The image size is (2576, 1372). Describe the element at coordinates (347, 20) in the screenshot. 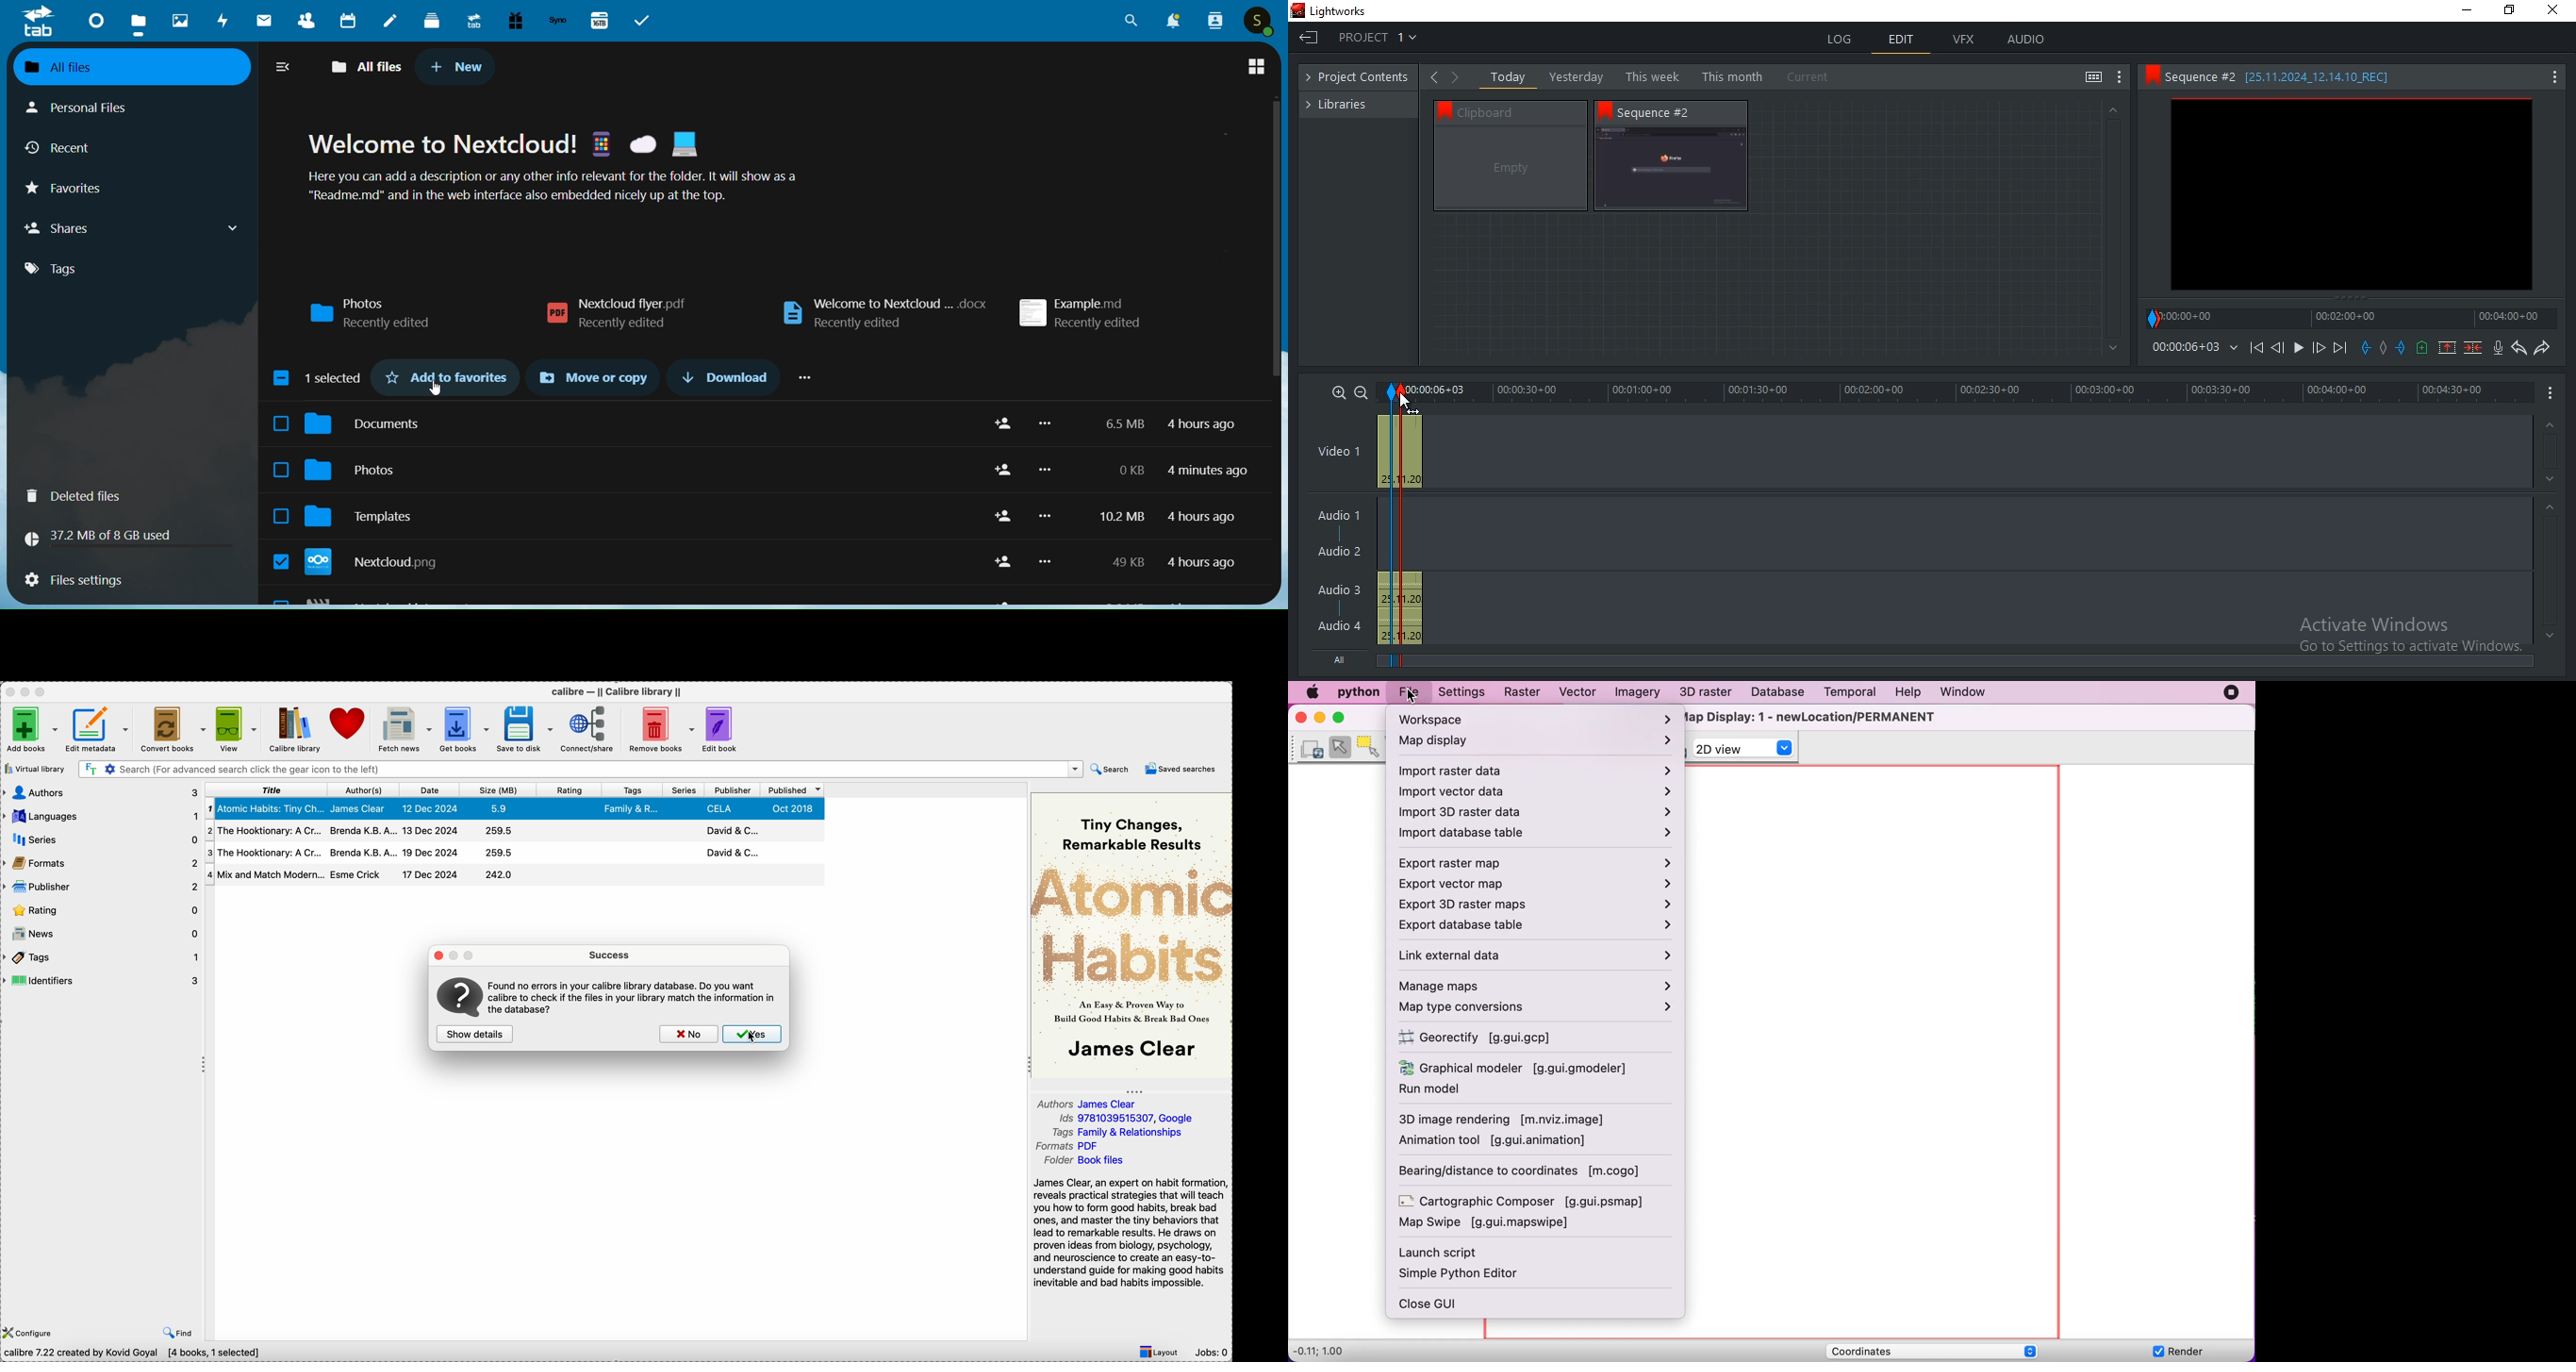

I see `calendar` at that location.